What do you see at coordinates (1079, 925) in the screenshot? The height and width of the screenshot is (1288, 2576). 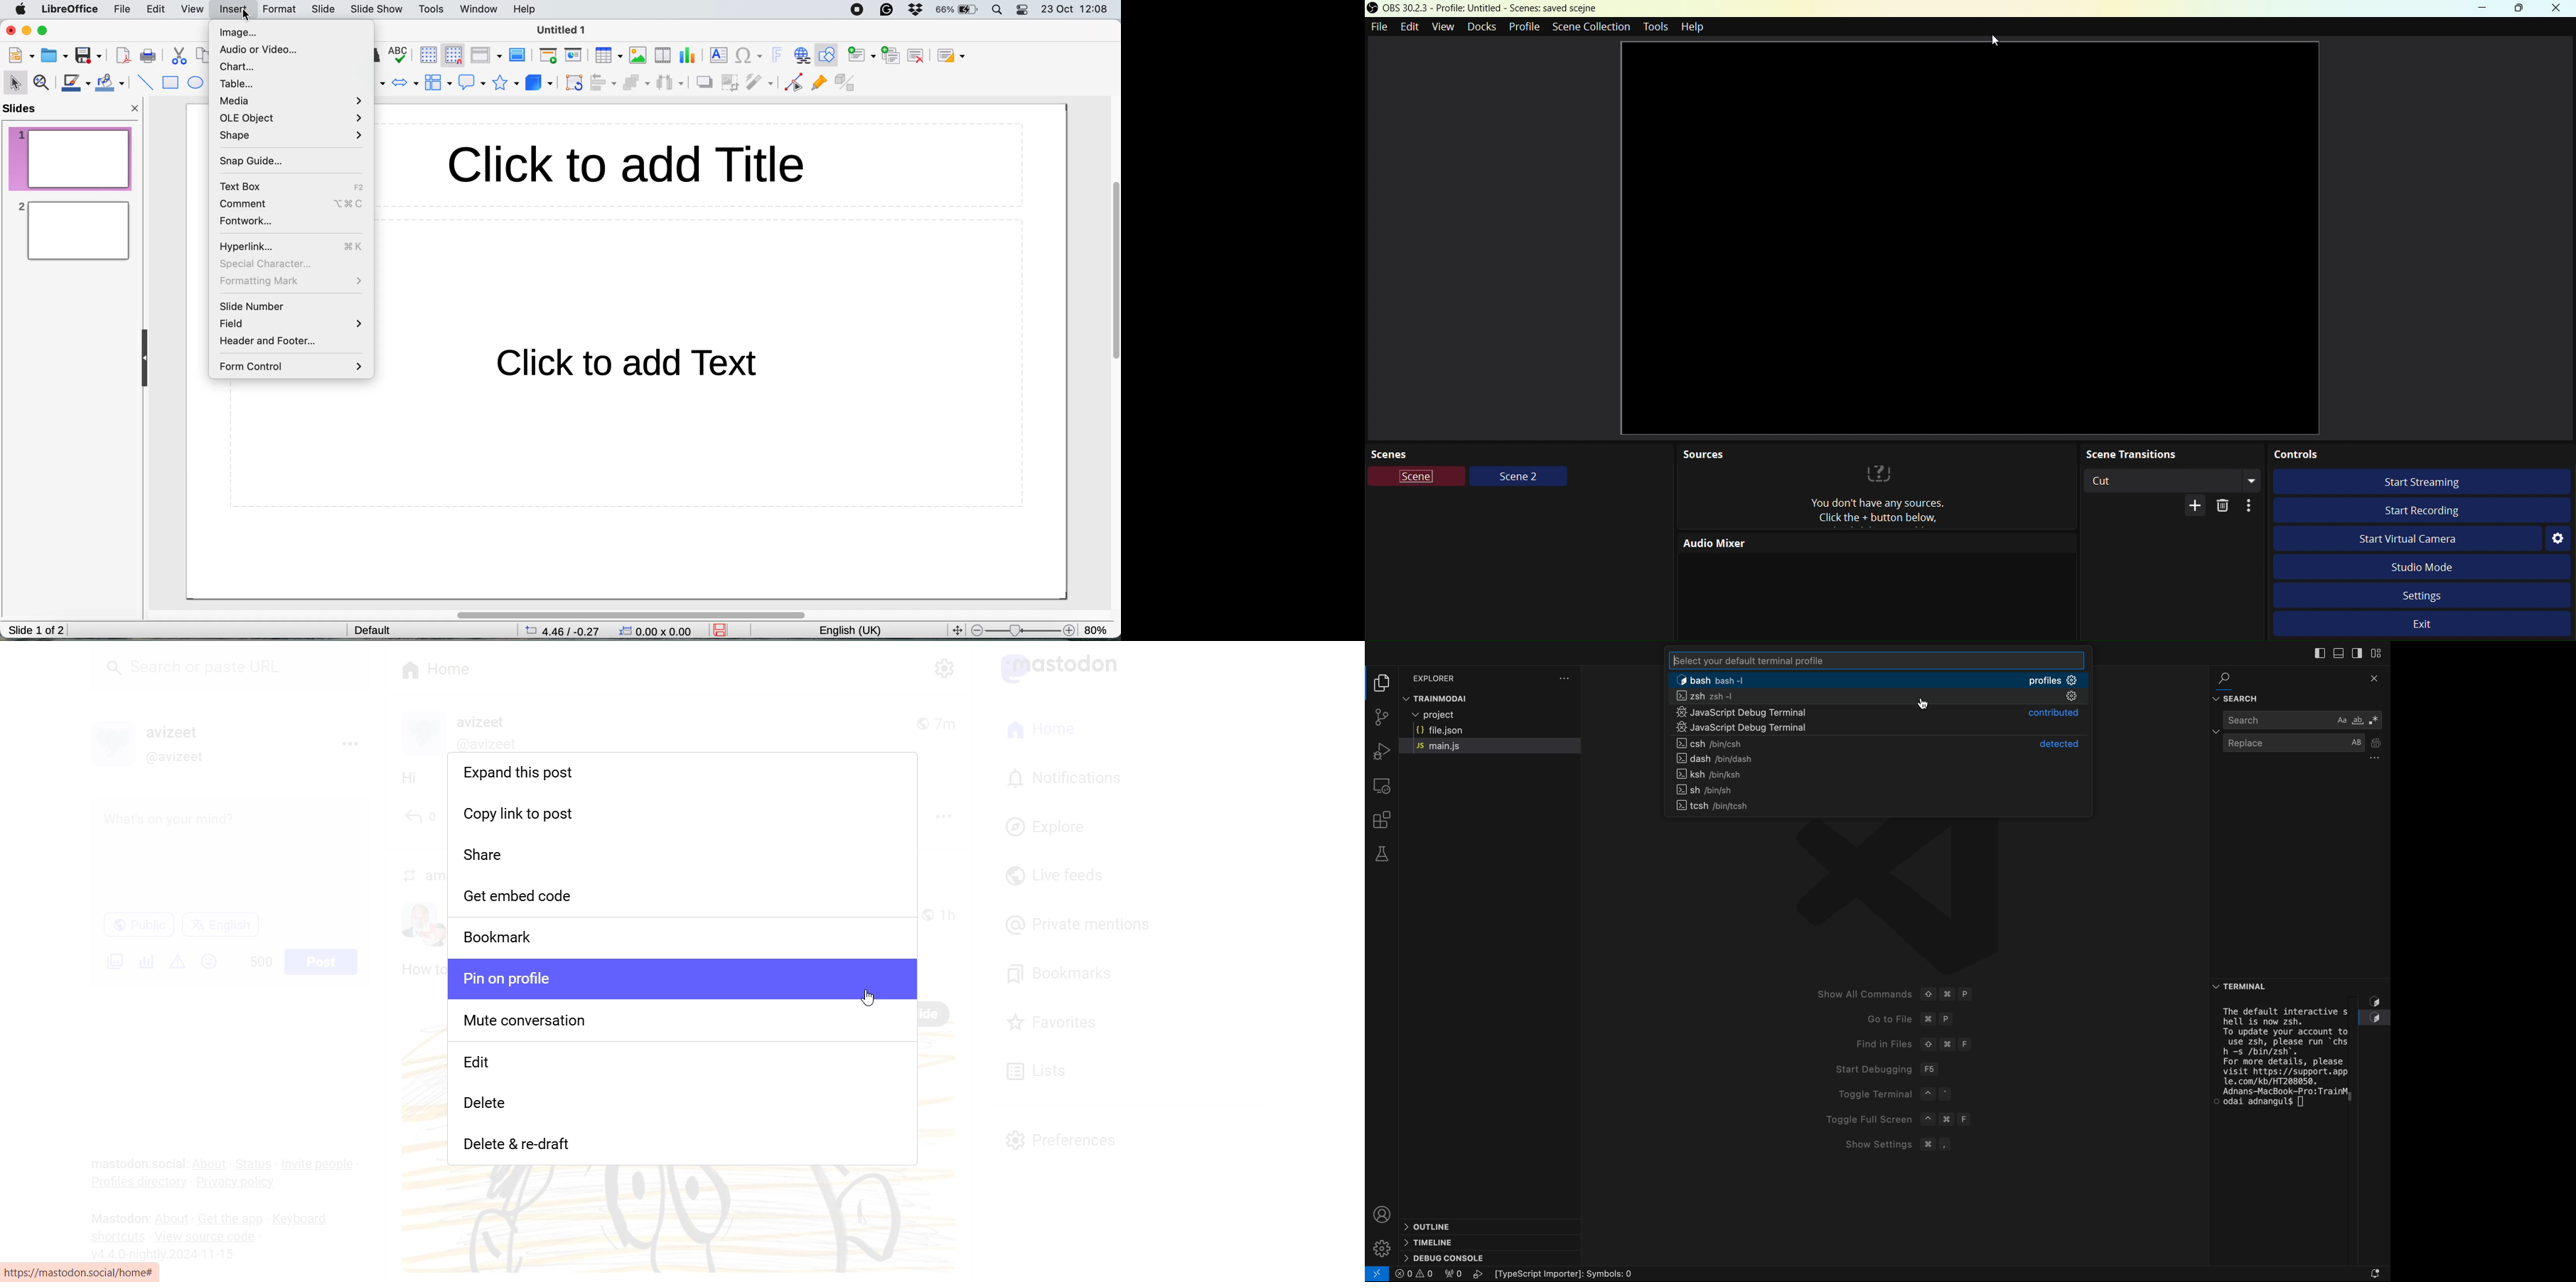 I see `Private Mentions` at bounding box center [1079, 925].